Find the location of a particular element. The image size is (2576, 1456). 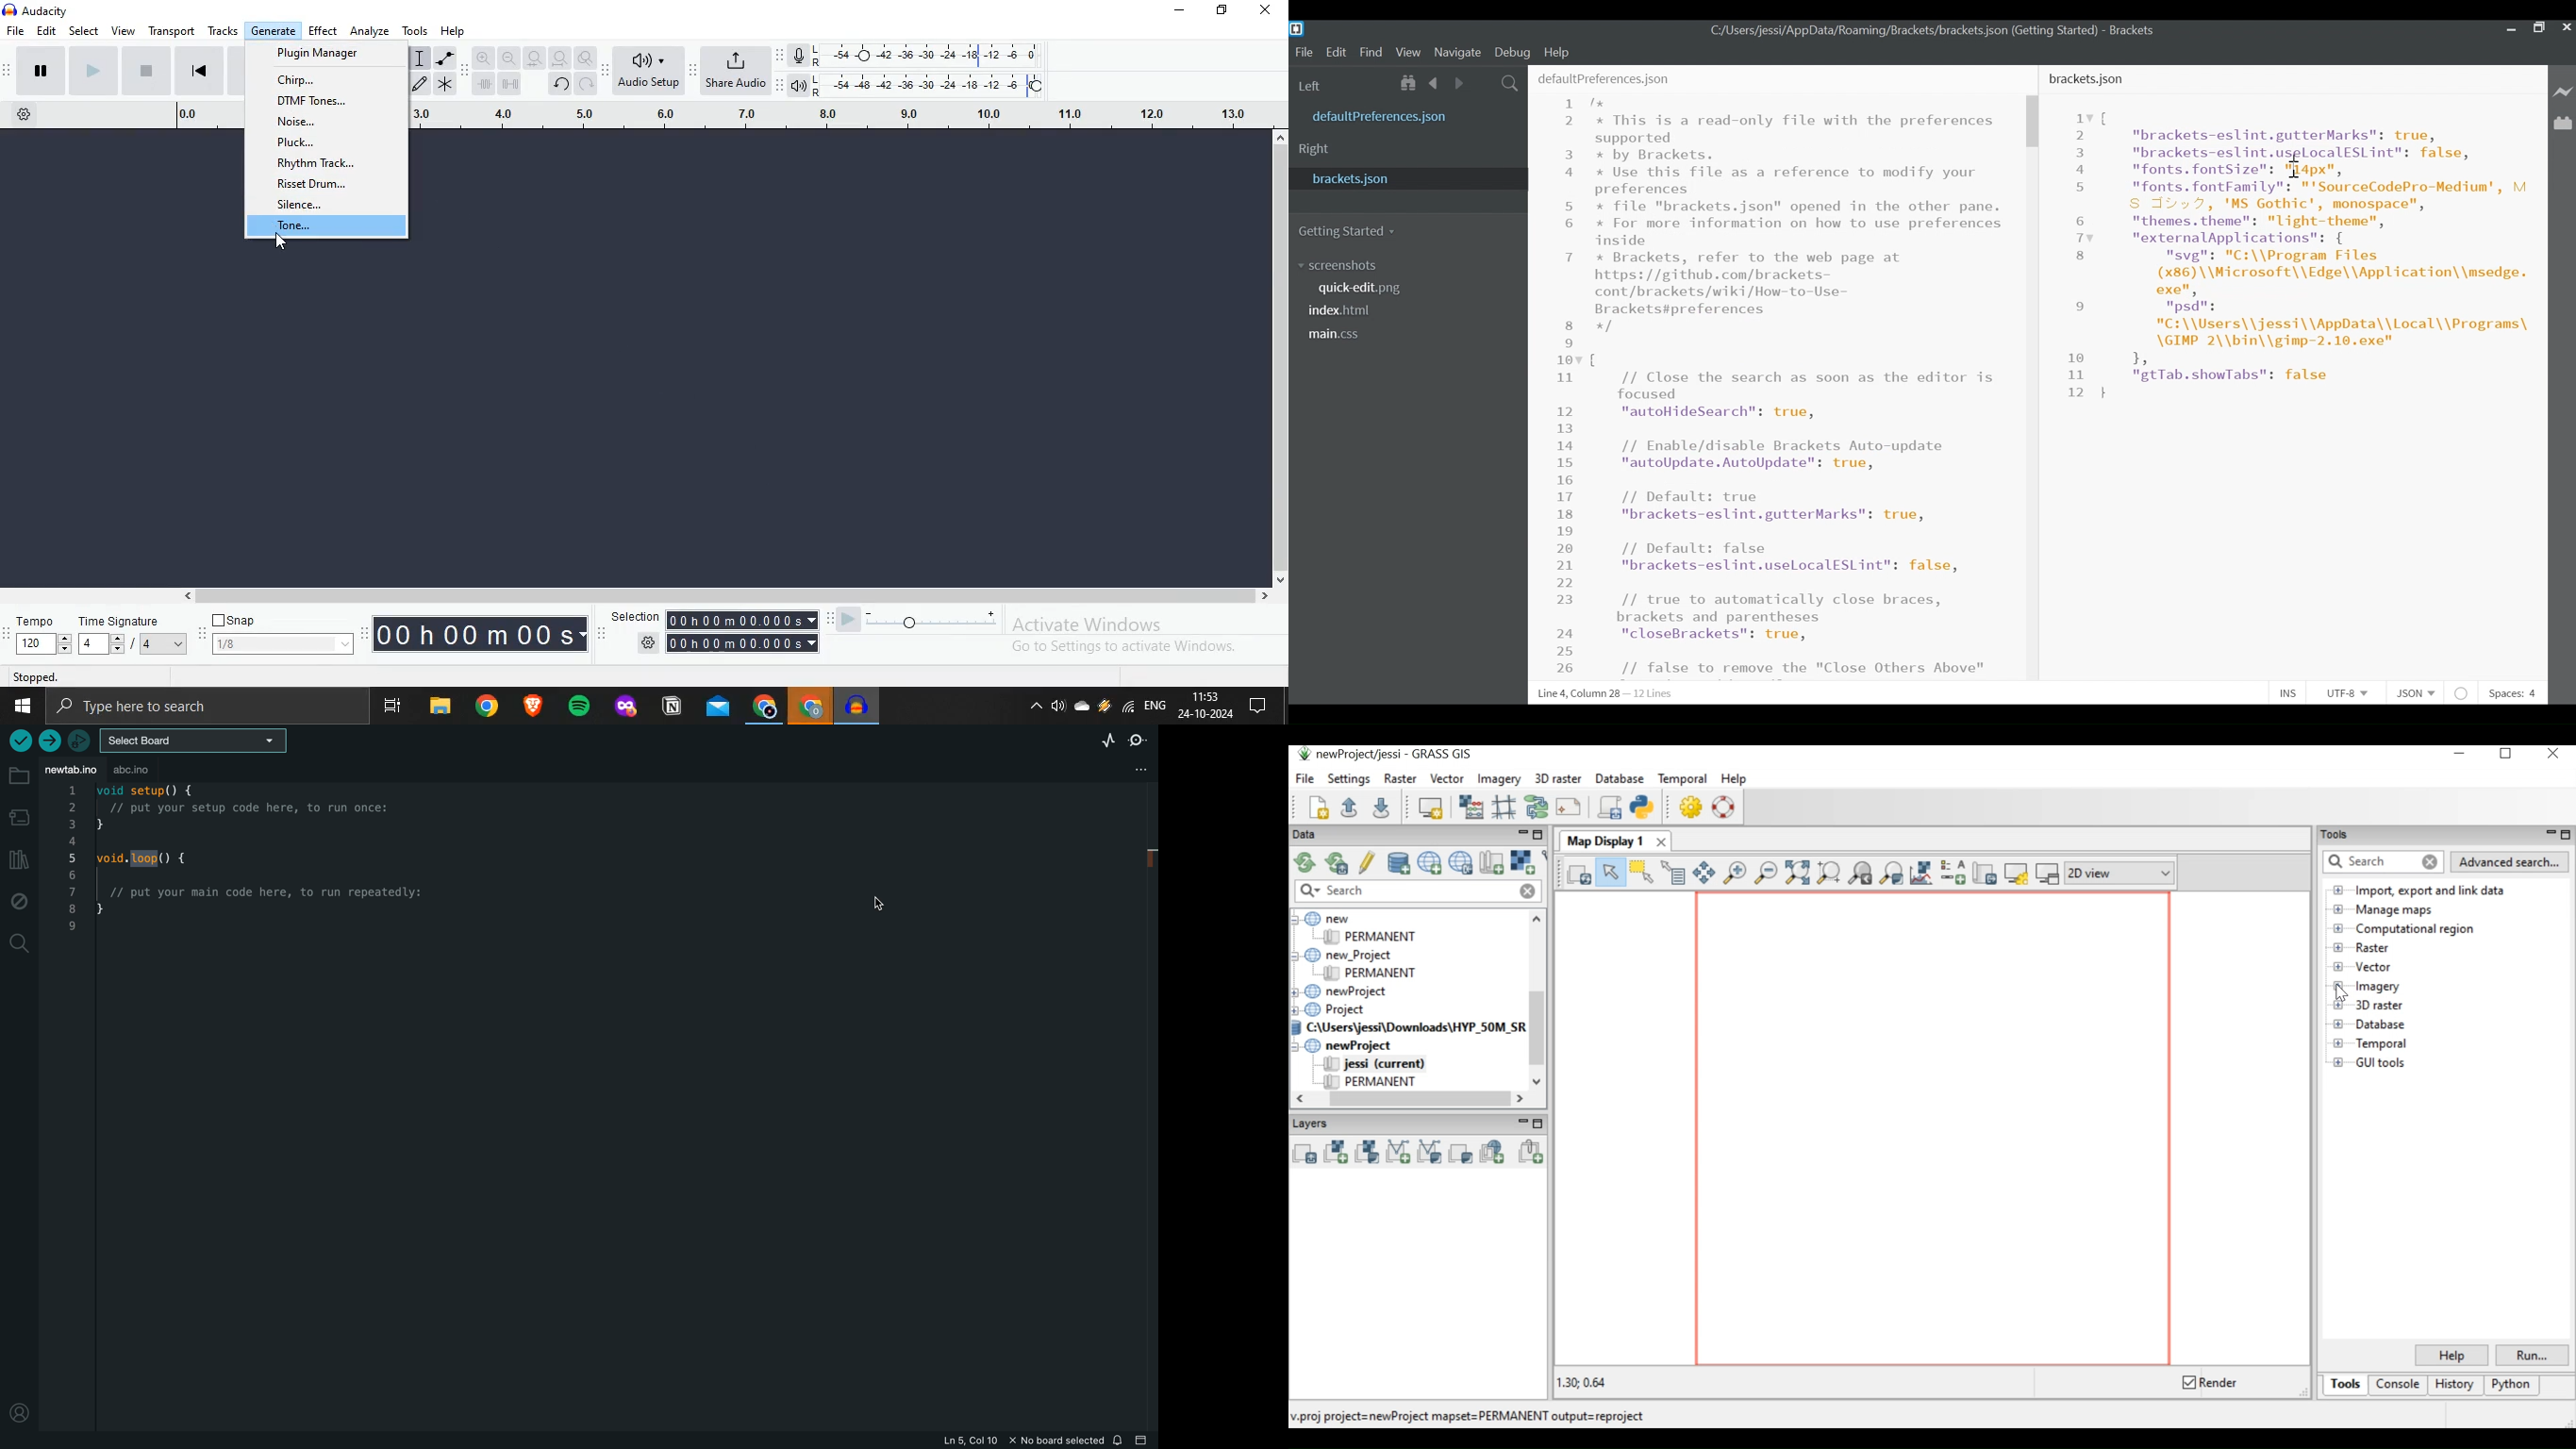

Show hidden icons is located at coordinates (1037, 709).